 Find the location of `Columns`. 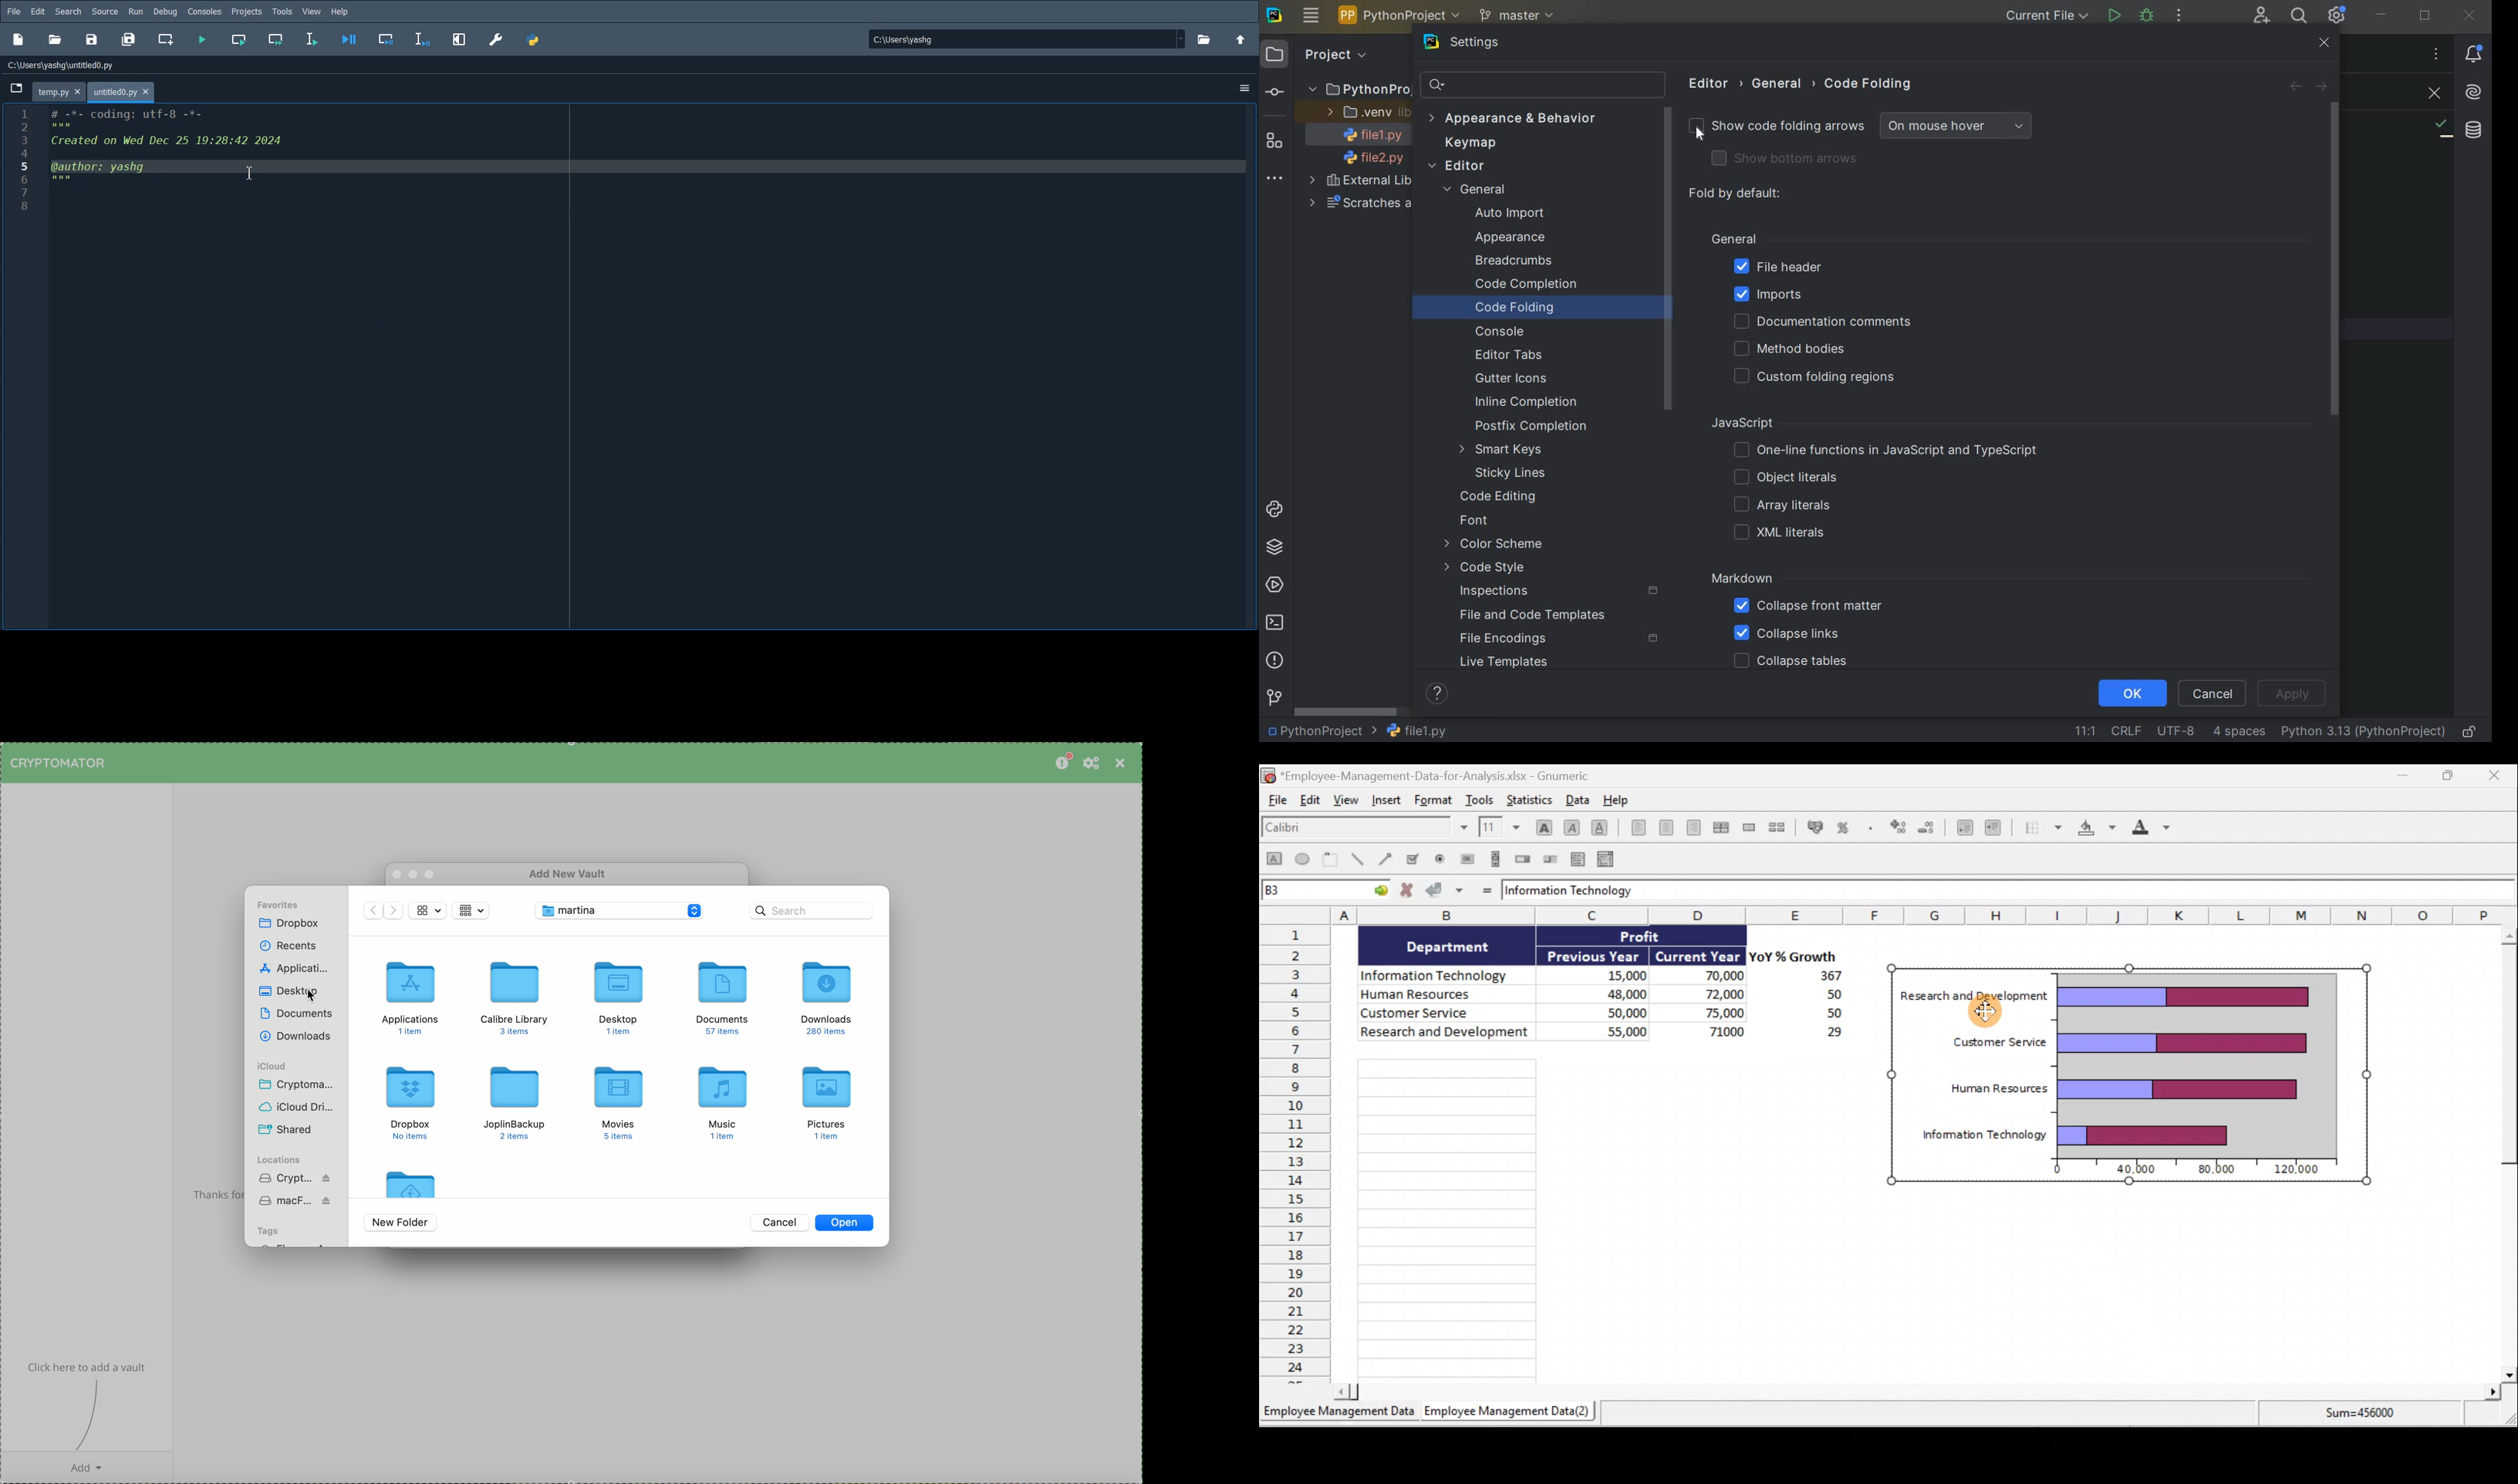

Columns is located at coordinates (1925, 914).